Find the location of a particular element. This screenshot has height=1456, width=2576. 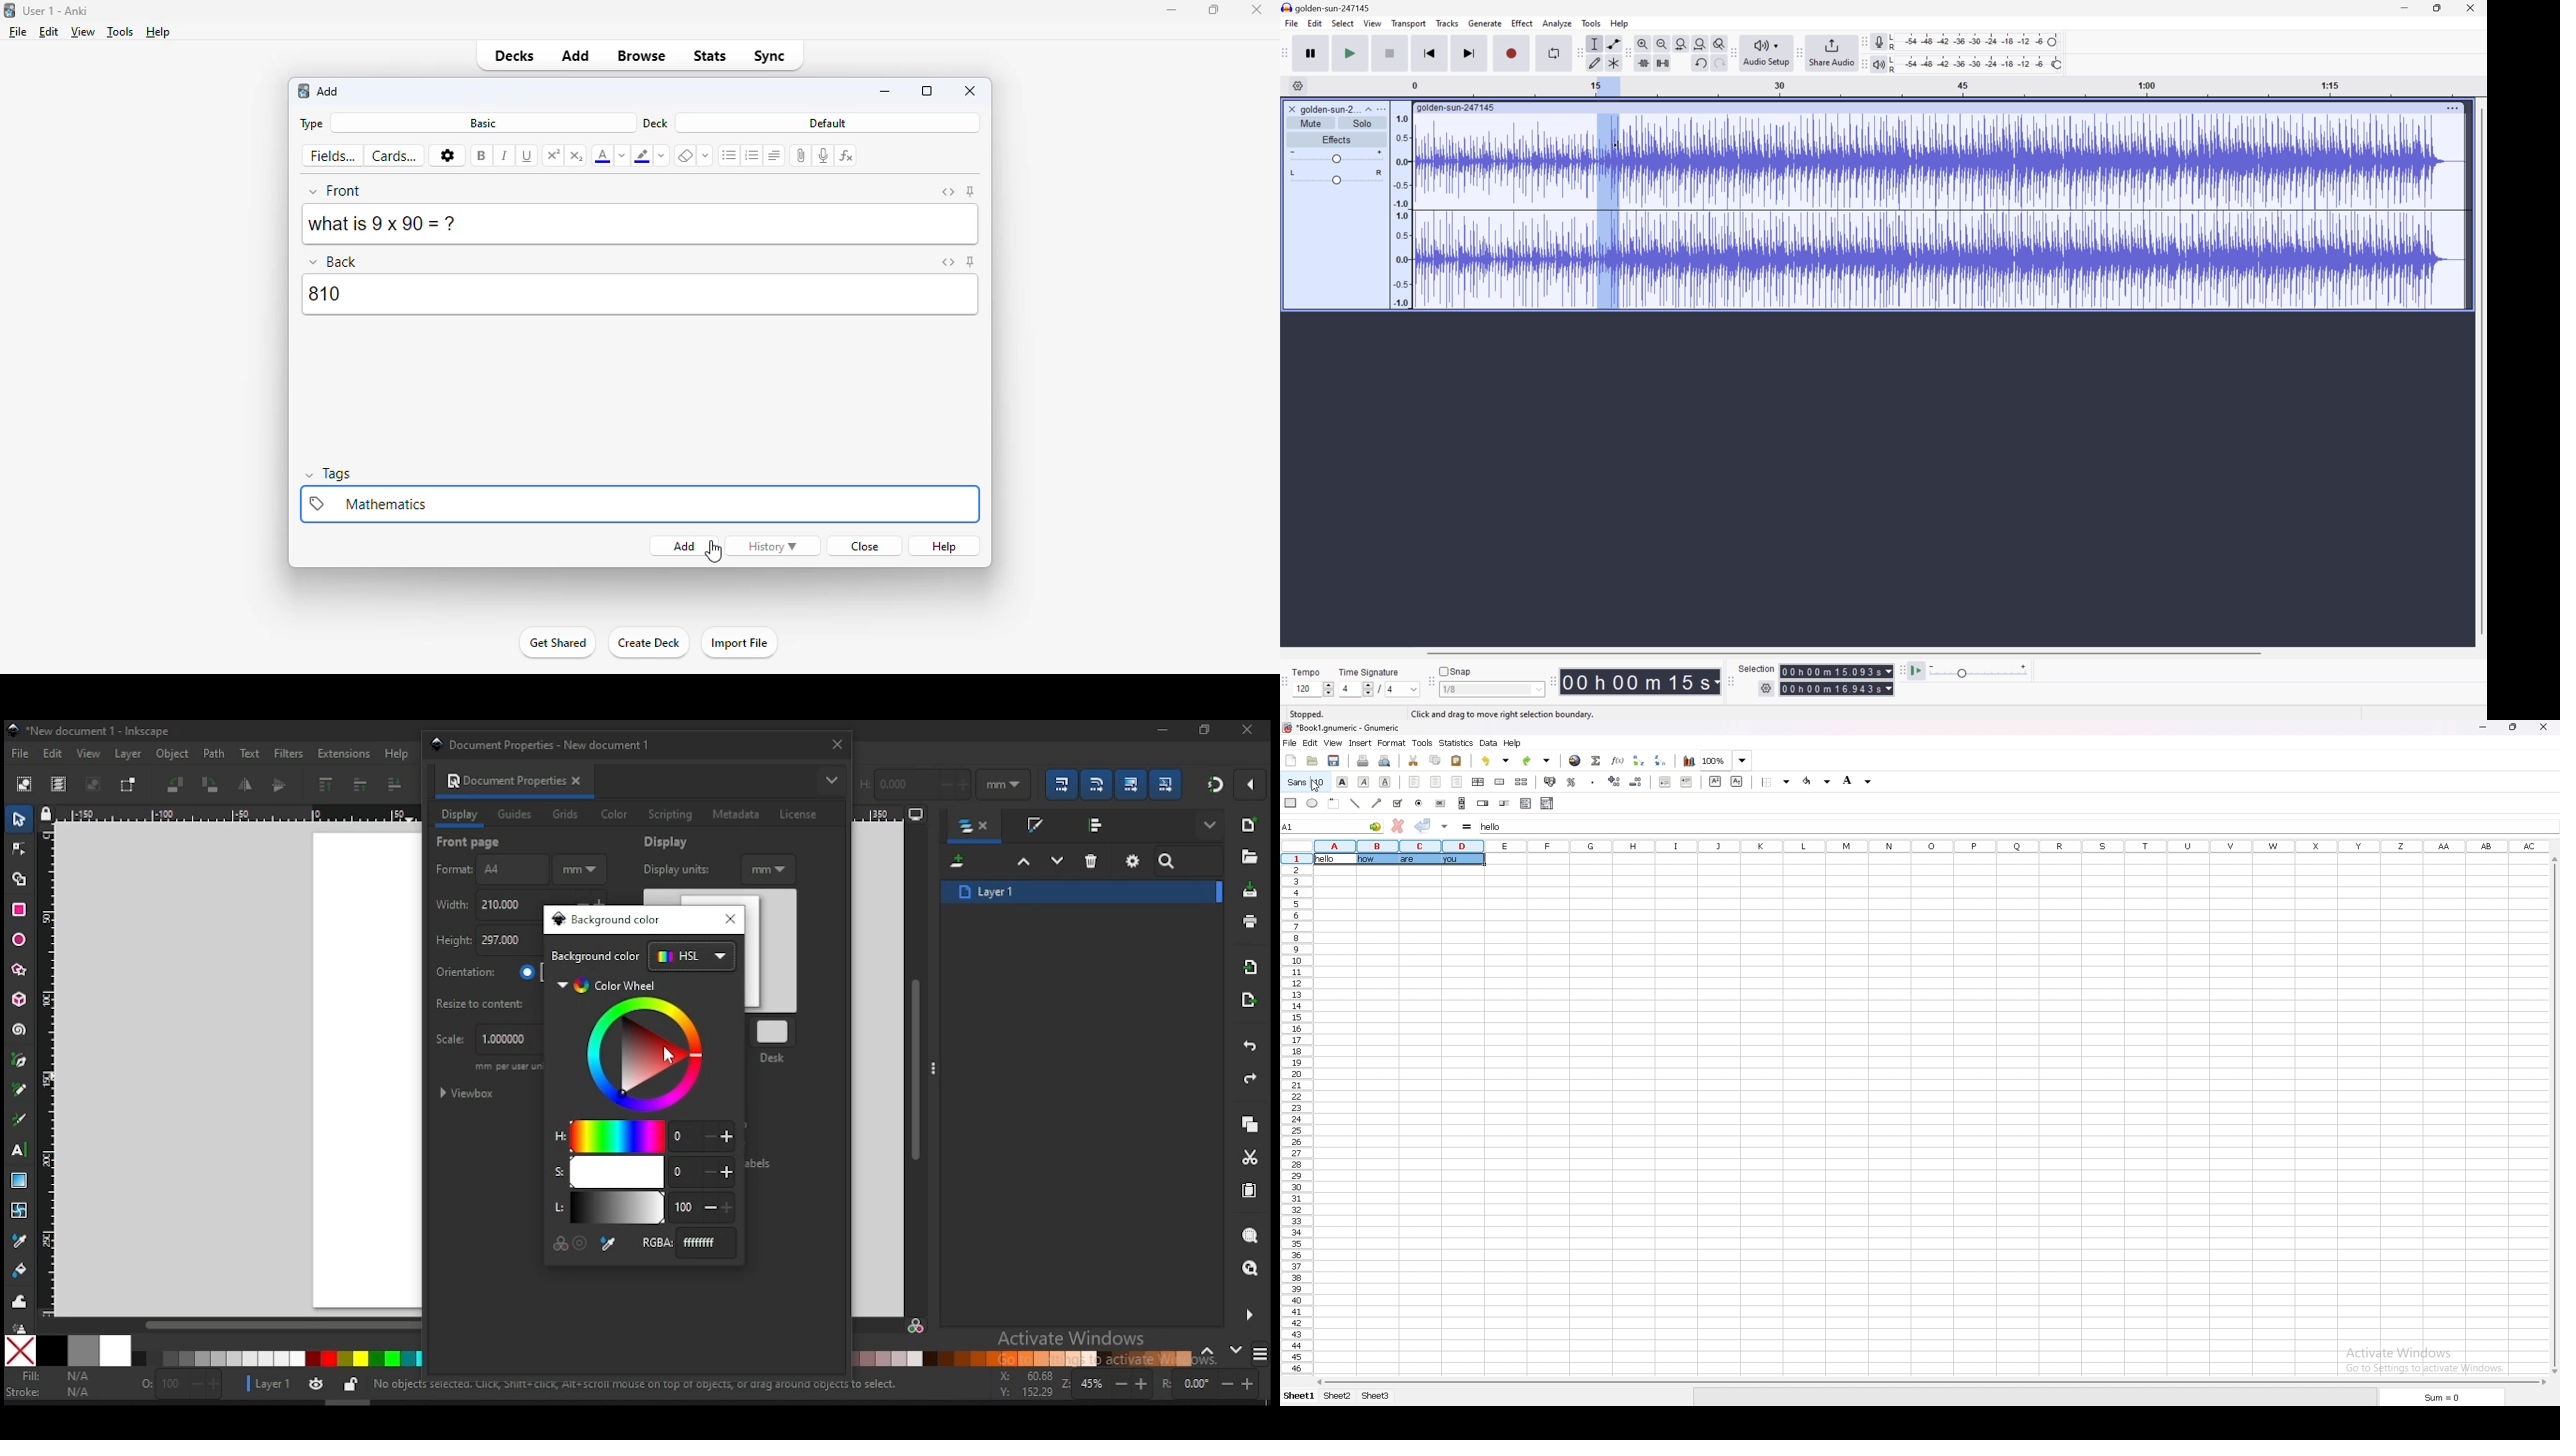

layers and objects is located at coordinates (976, 827).